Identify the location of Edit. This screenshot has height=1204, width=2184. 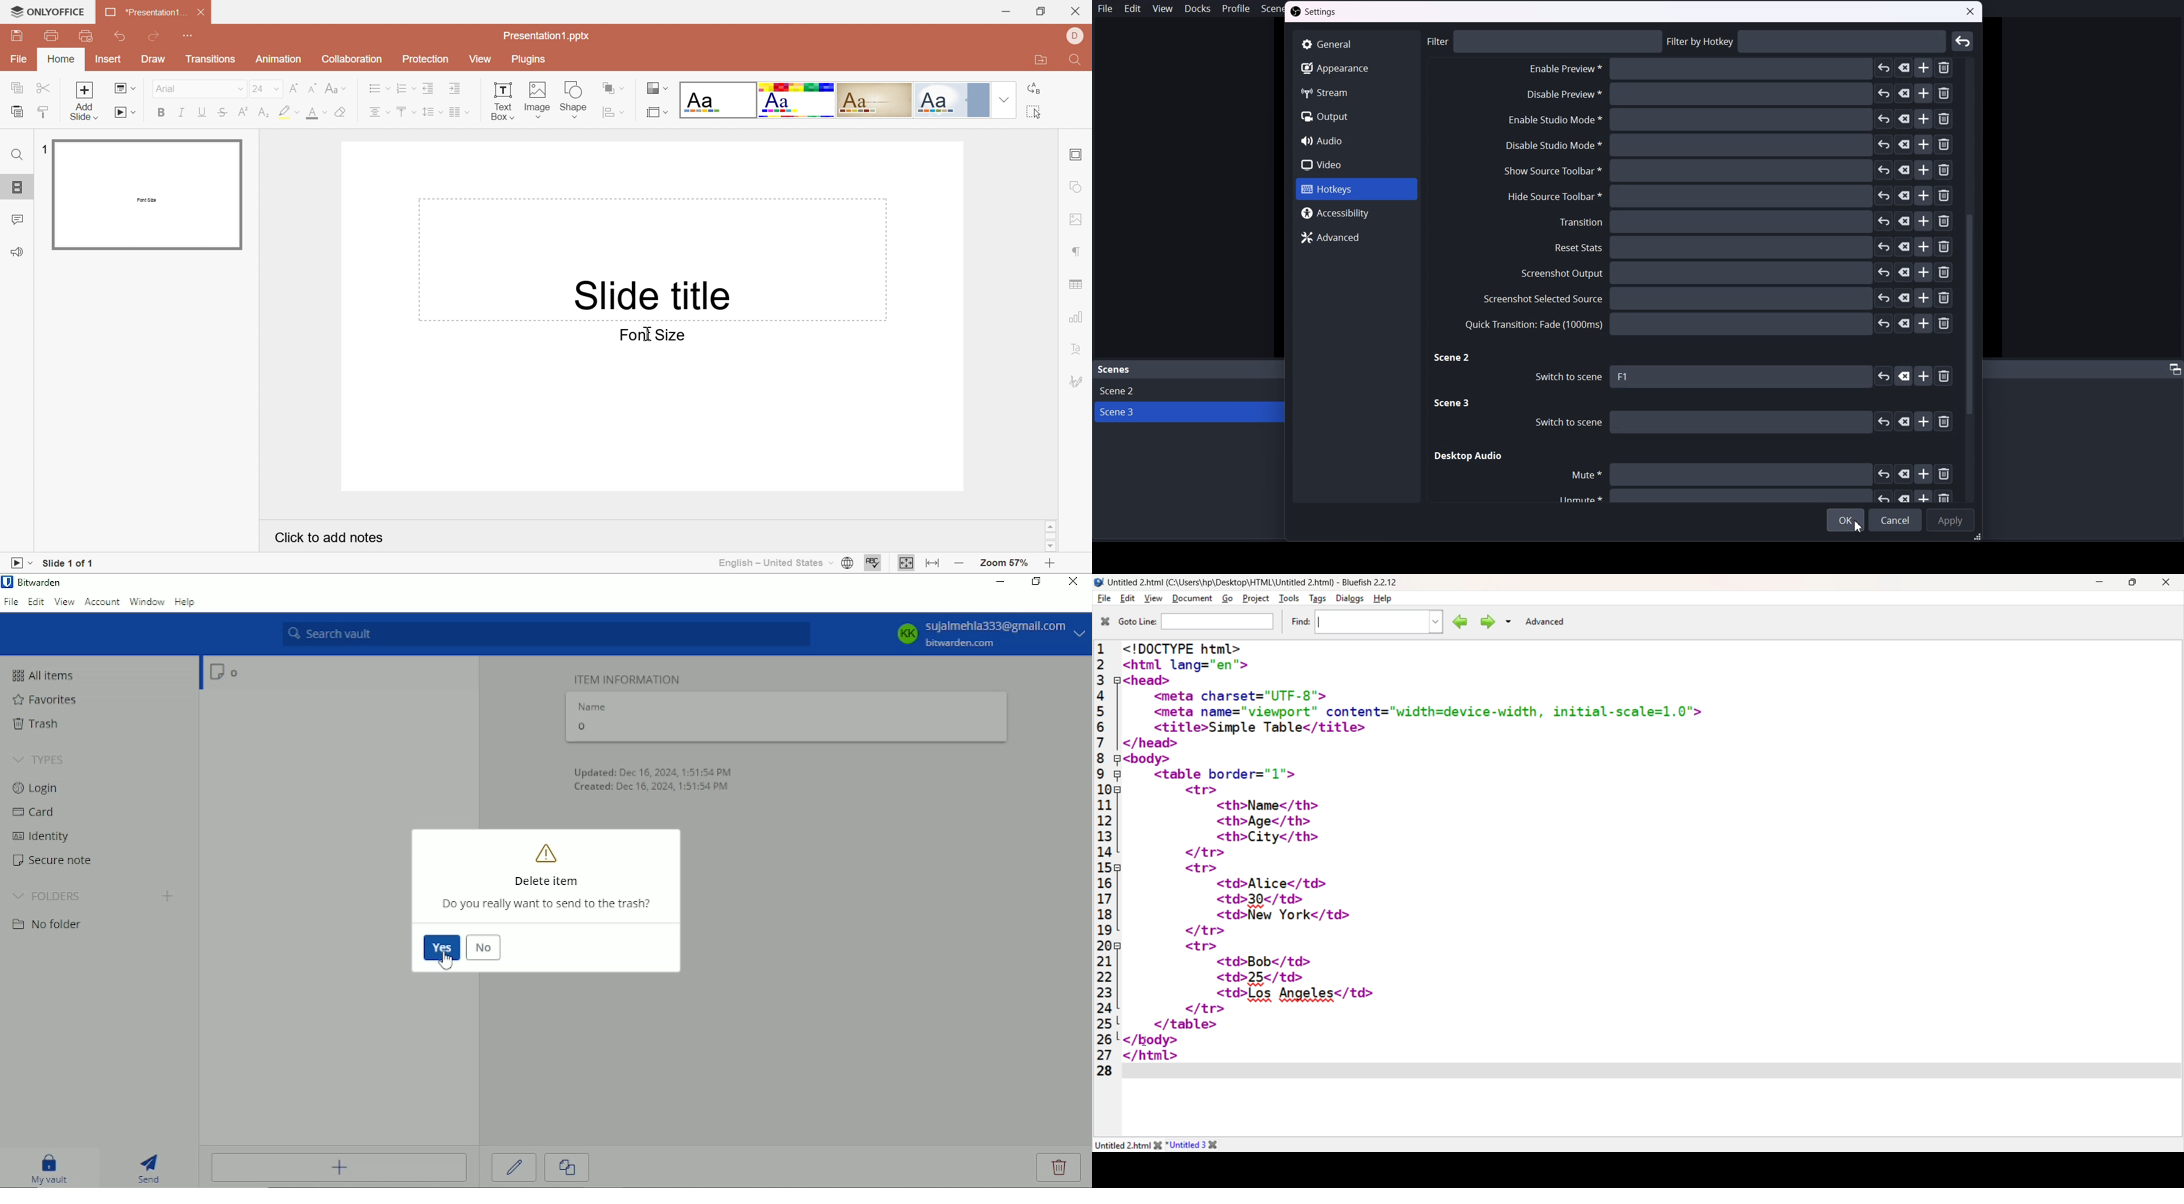
(34, 604).